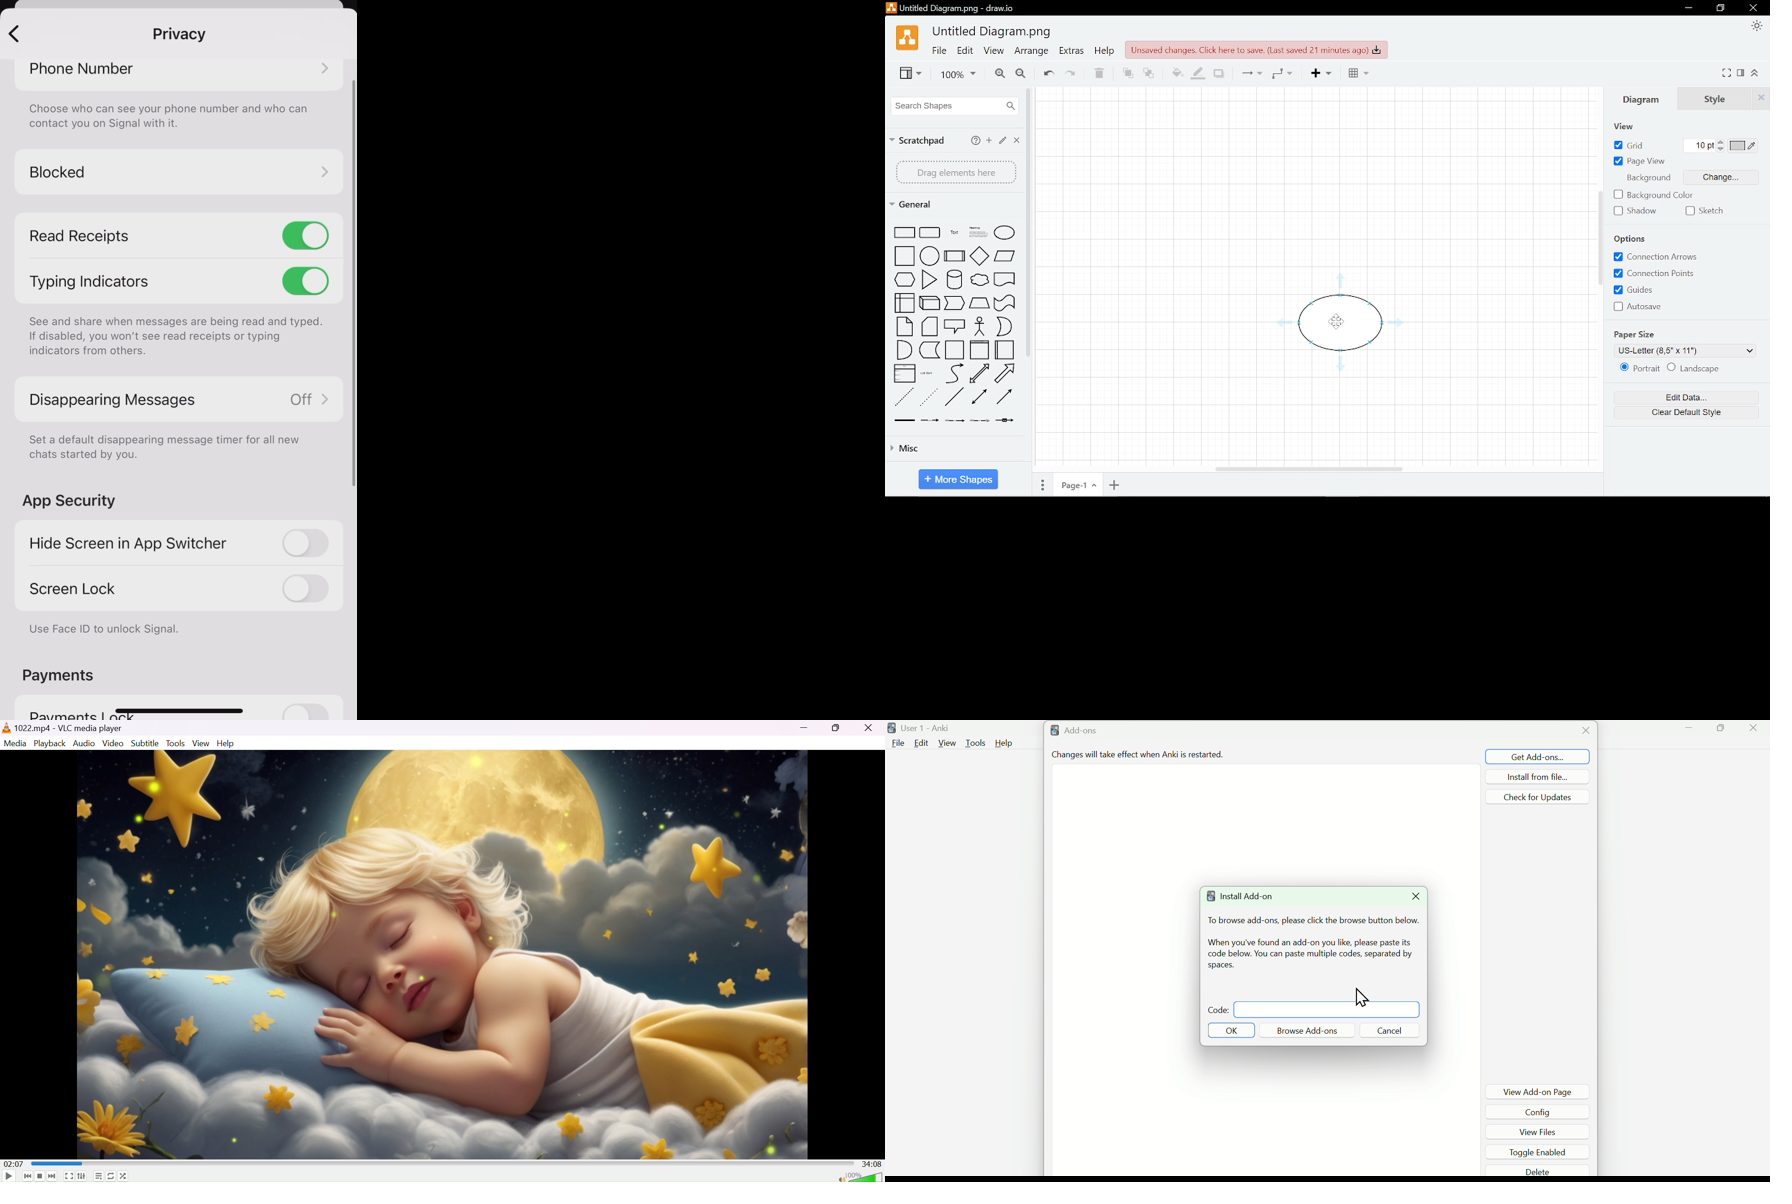  Describe the element at coordinates (1753, 730) in the screenshot. I see `Close` at that location.